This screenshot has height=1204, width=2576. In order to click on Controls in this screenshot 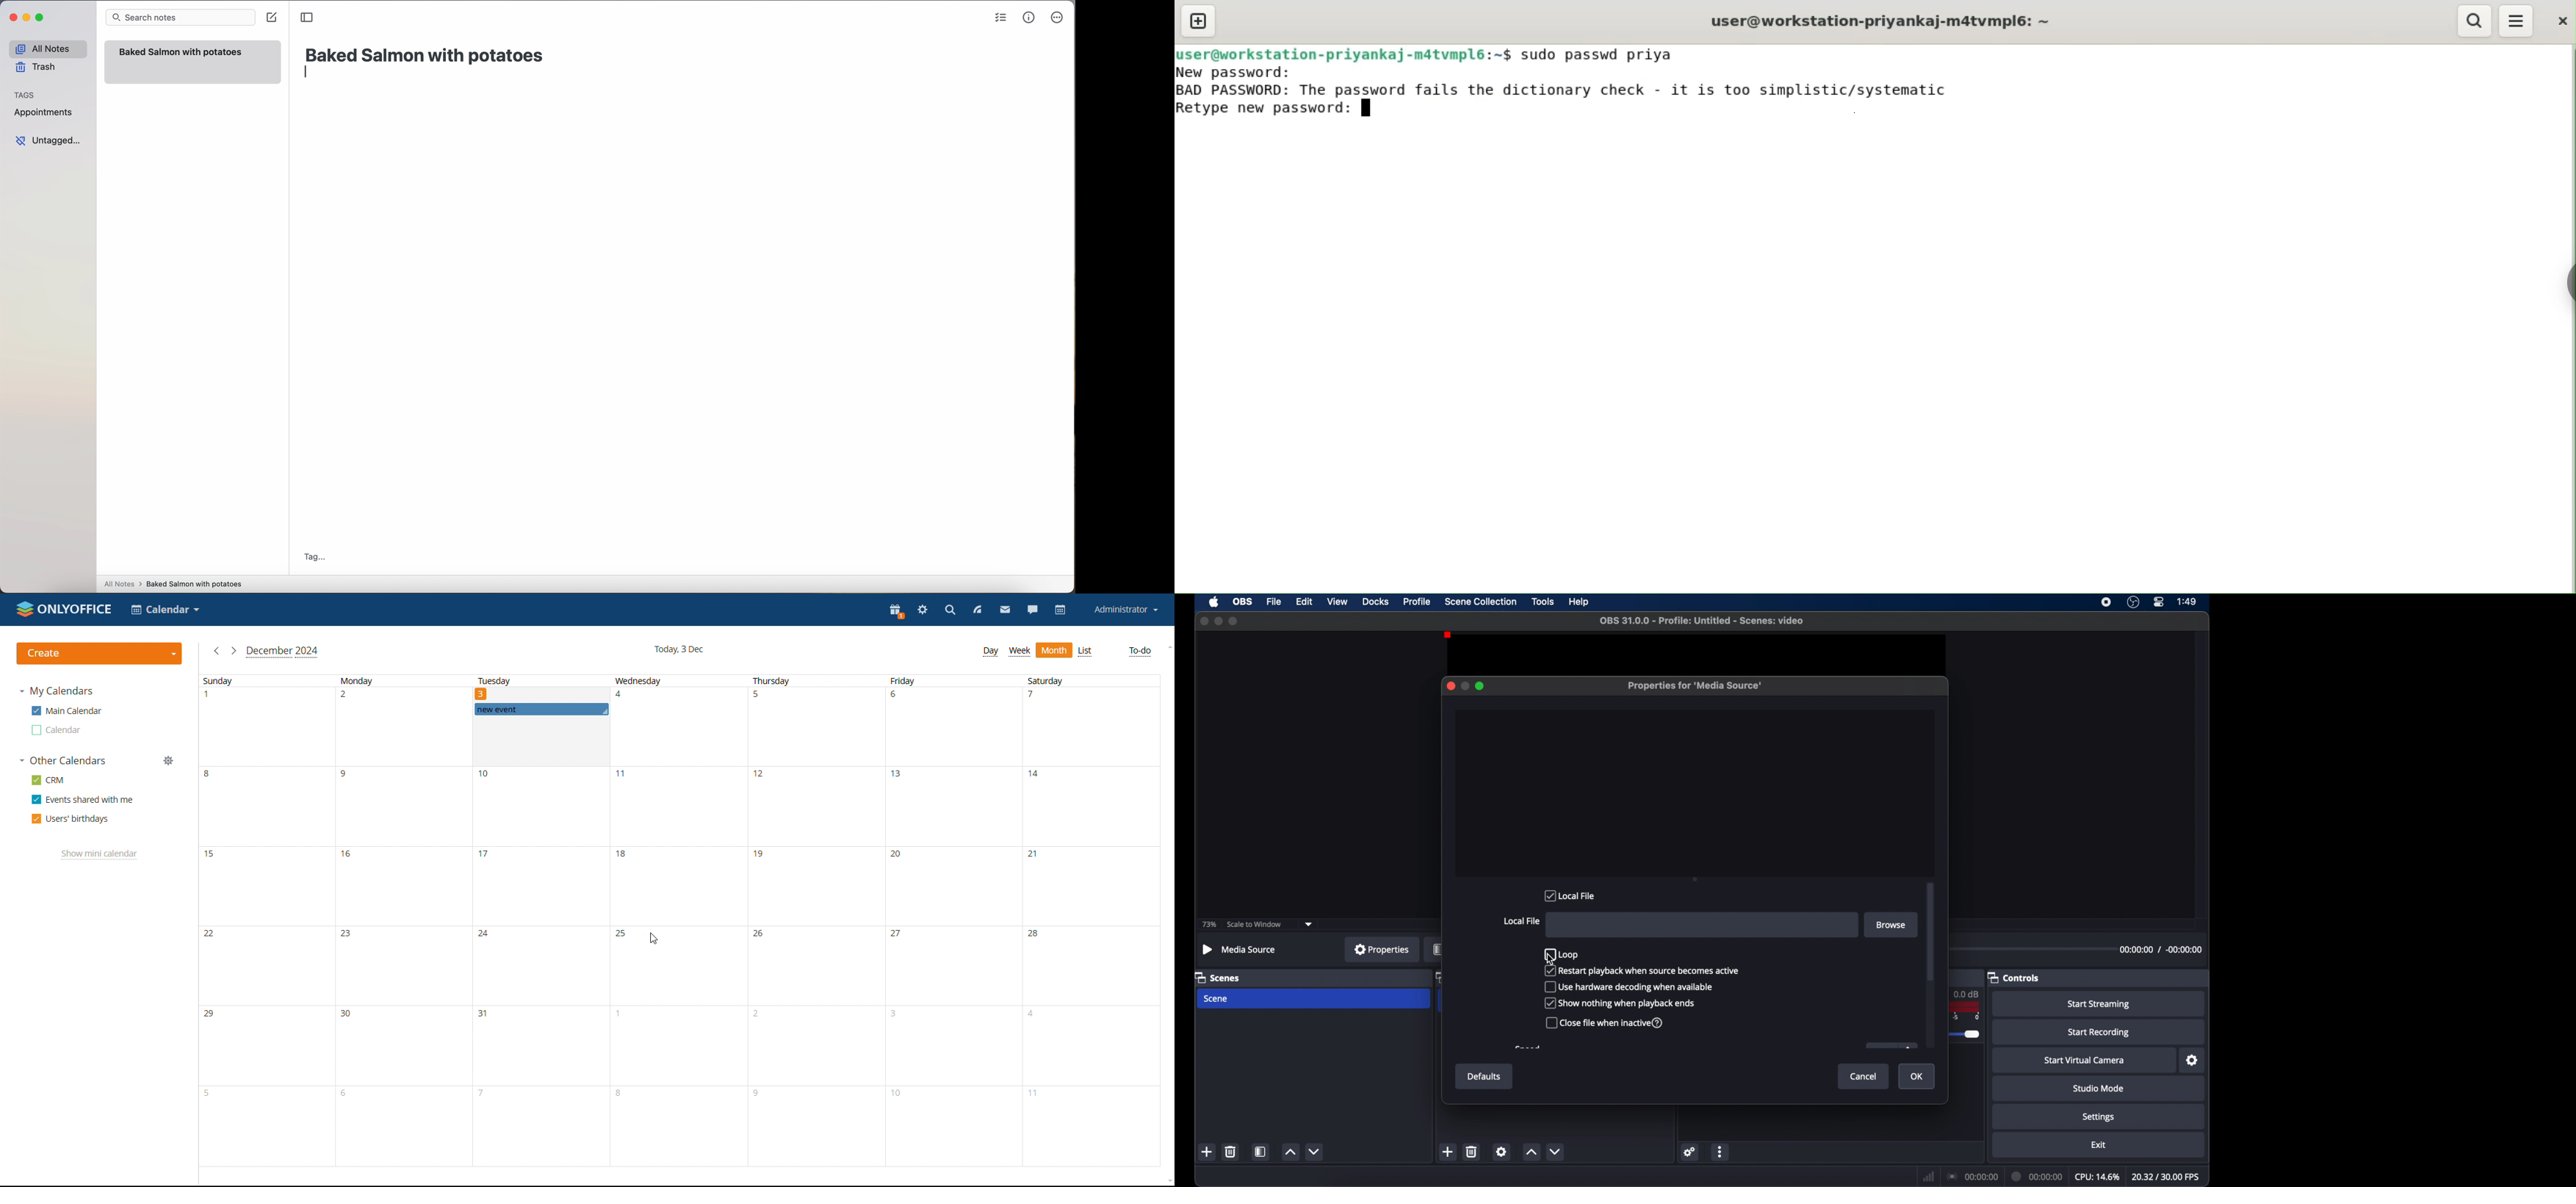, I will do `click(2016, 978)`.